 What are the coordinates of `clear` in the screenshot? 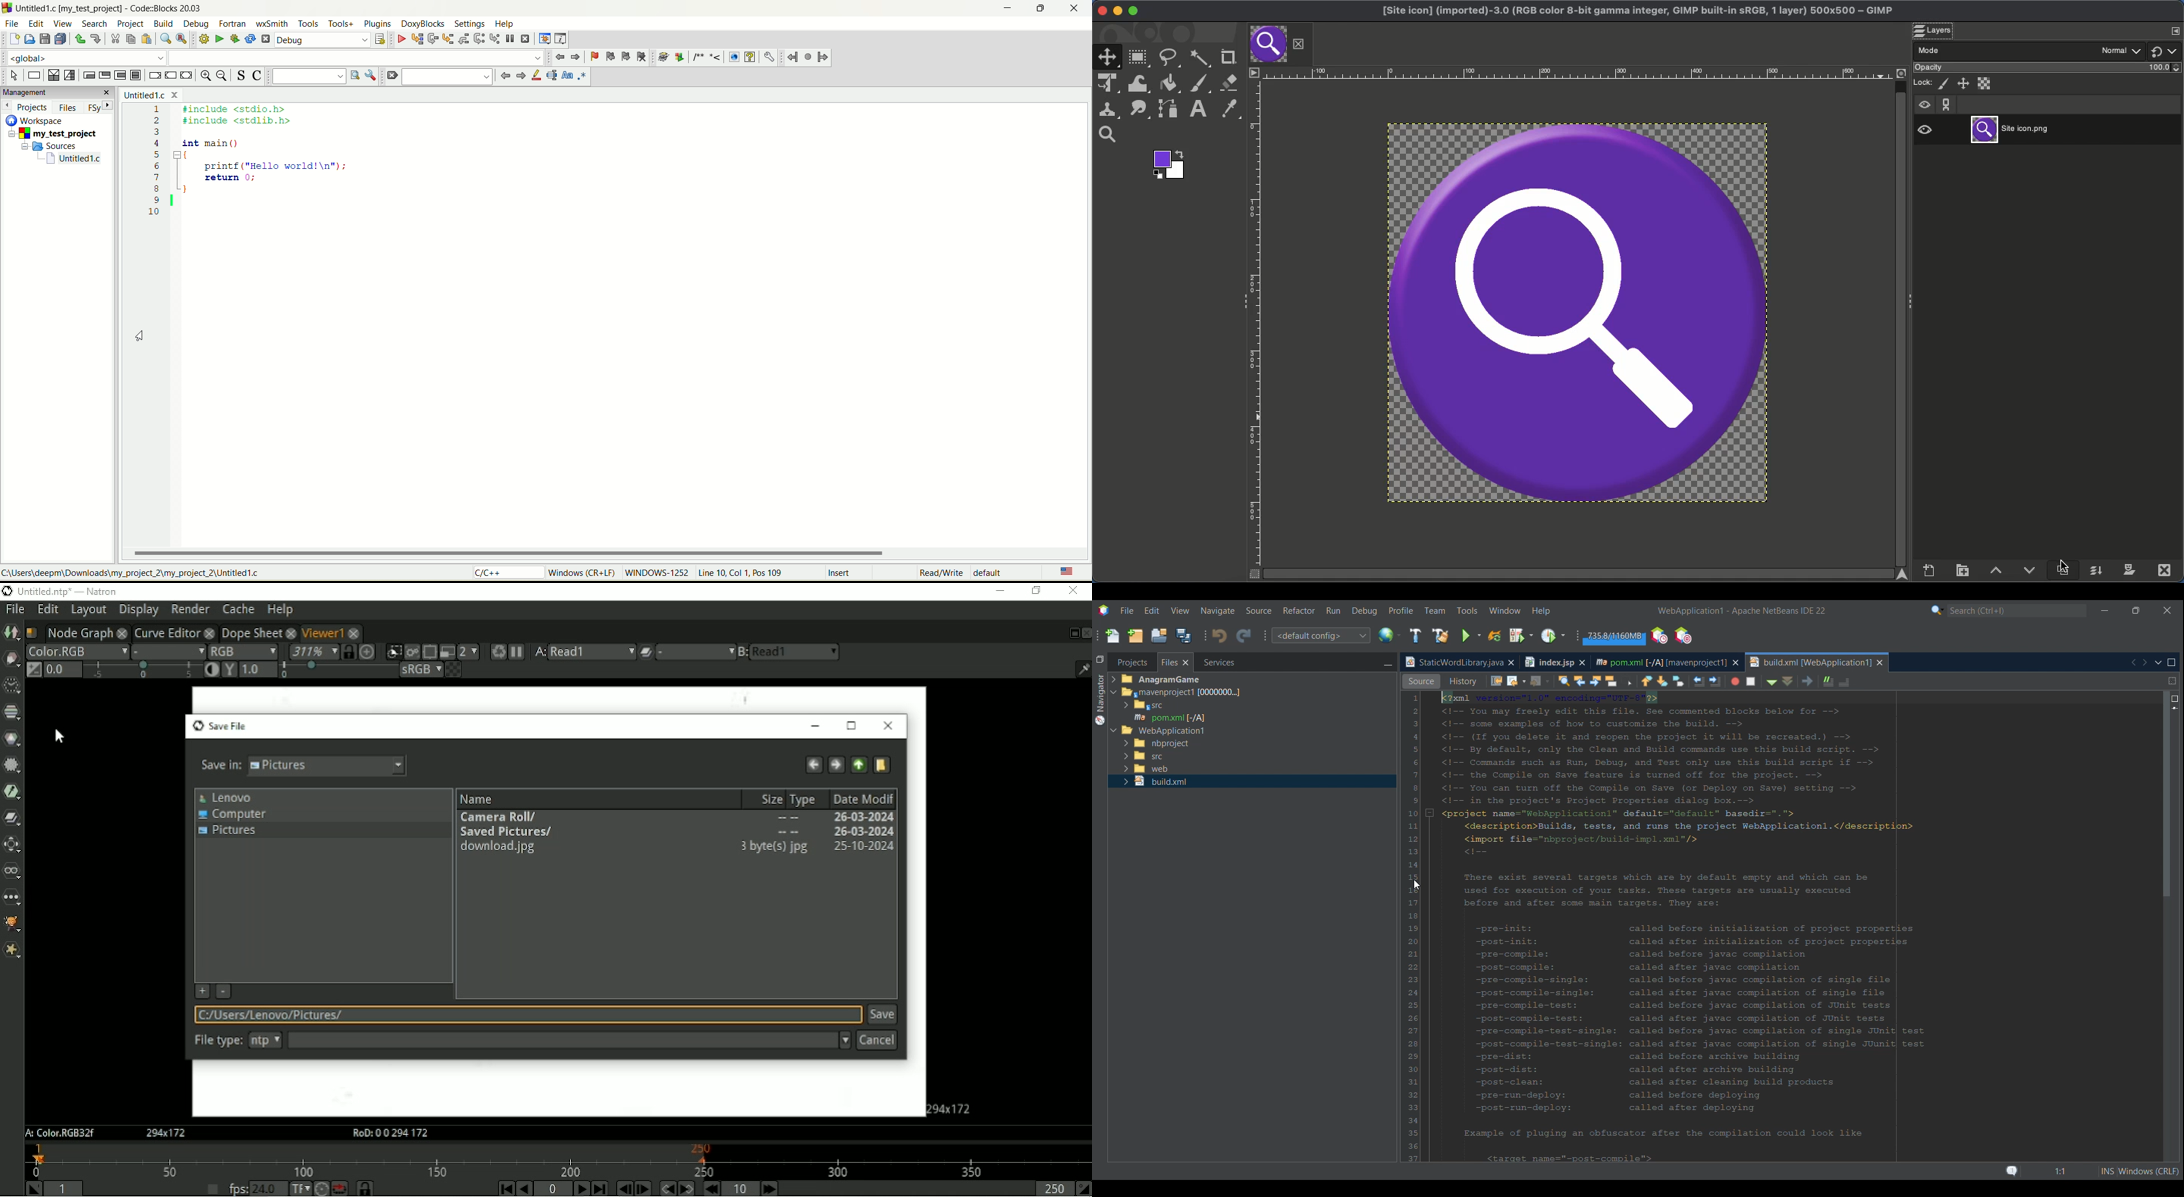 It's located at (390, 77).